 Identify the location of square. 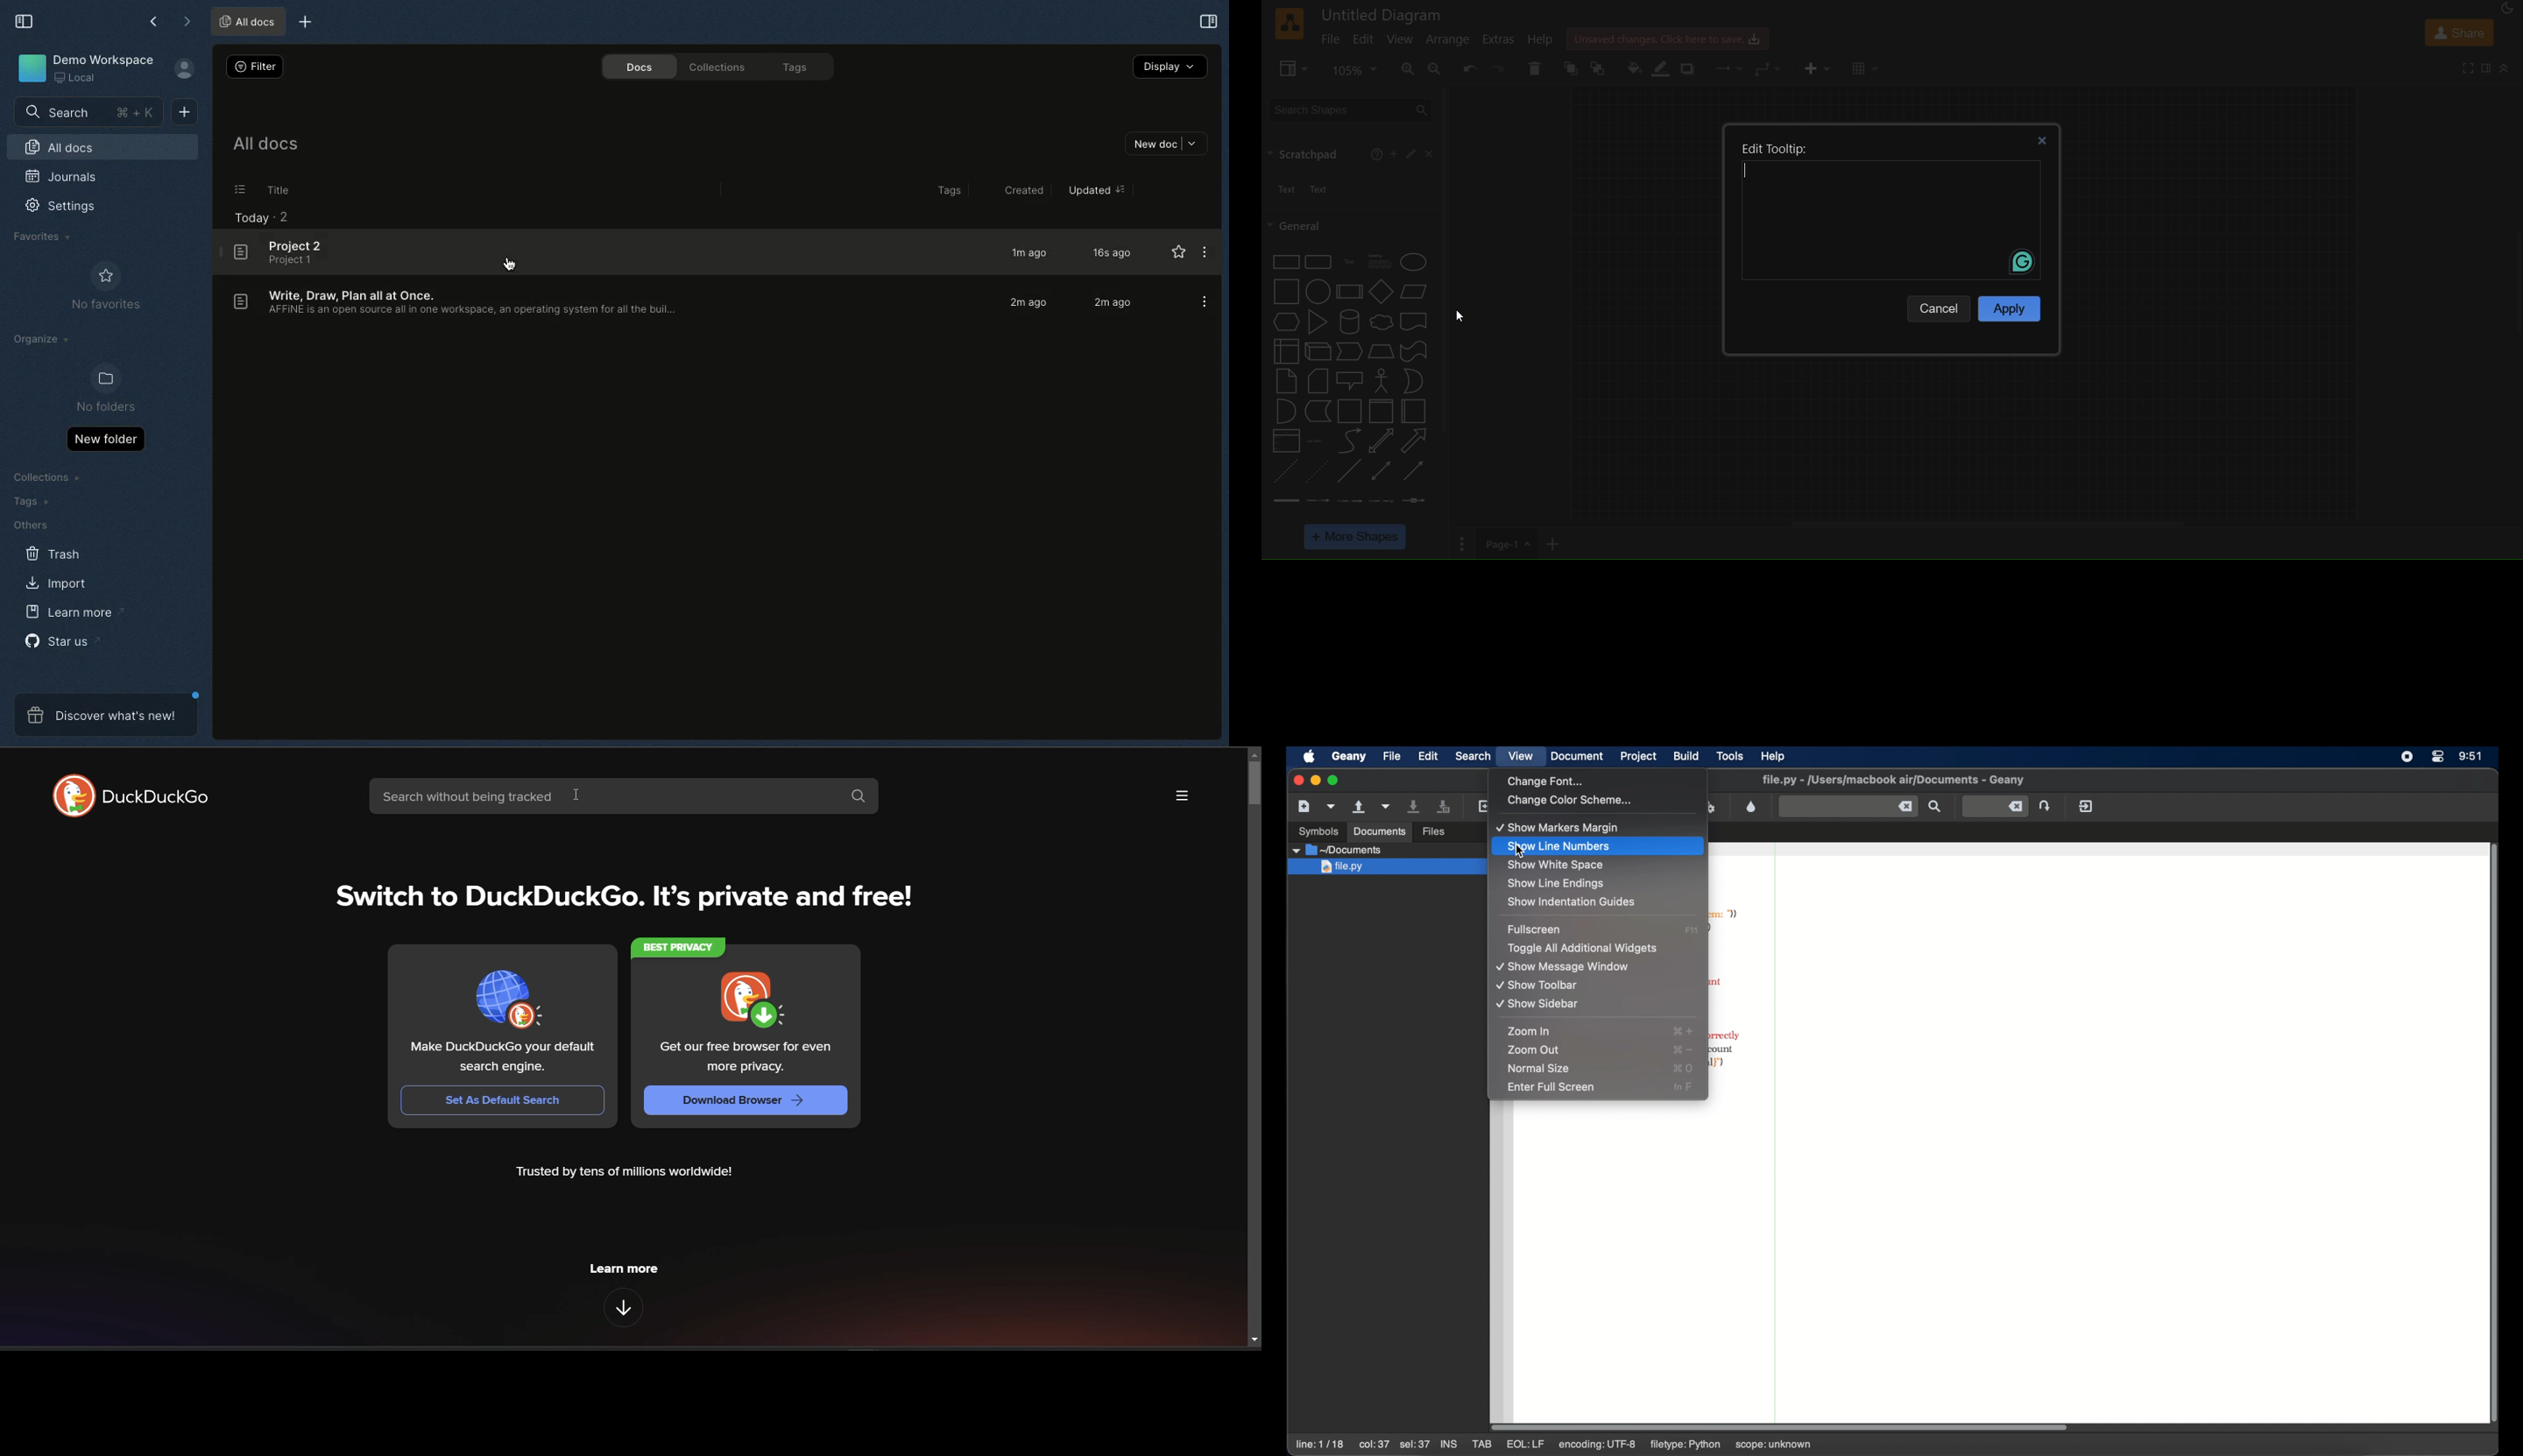
(1284, 292).